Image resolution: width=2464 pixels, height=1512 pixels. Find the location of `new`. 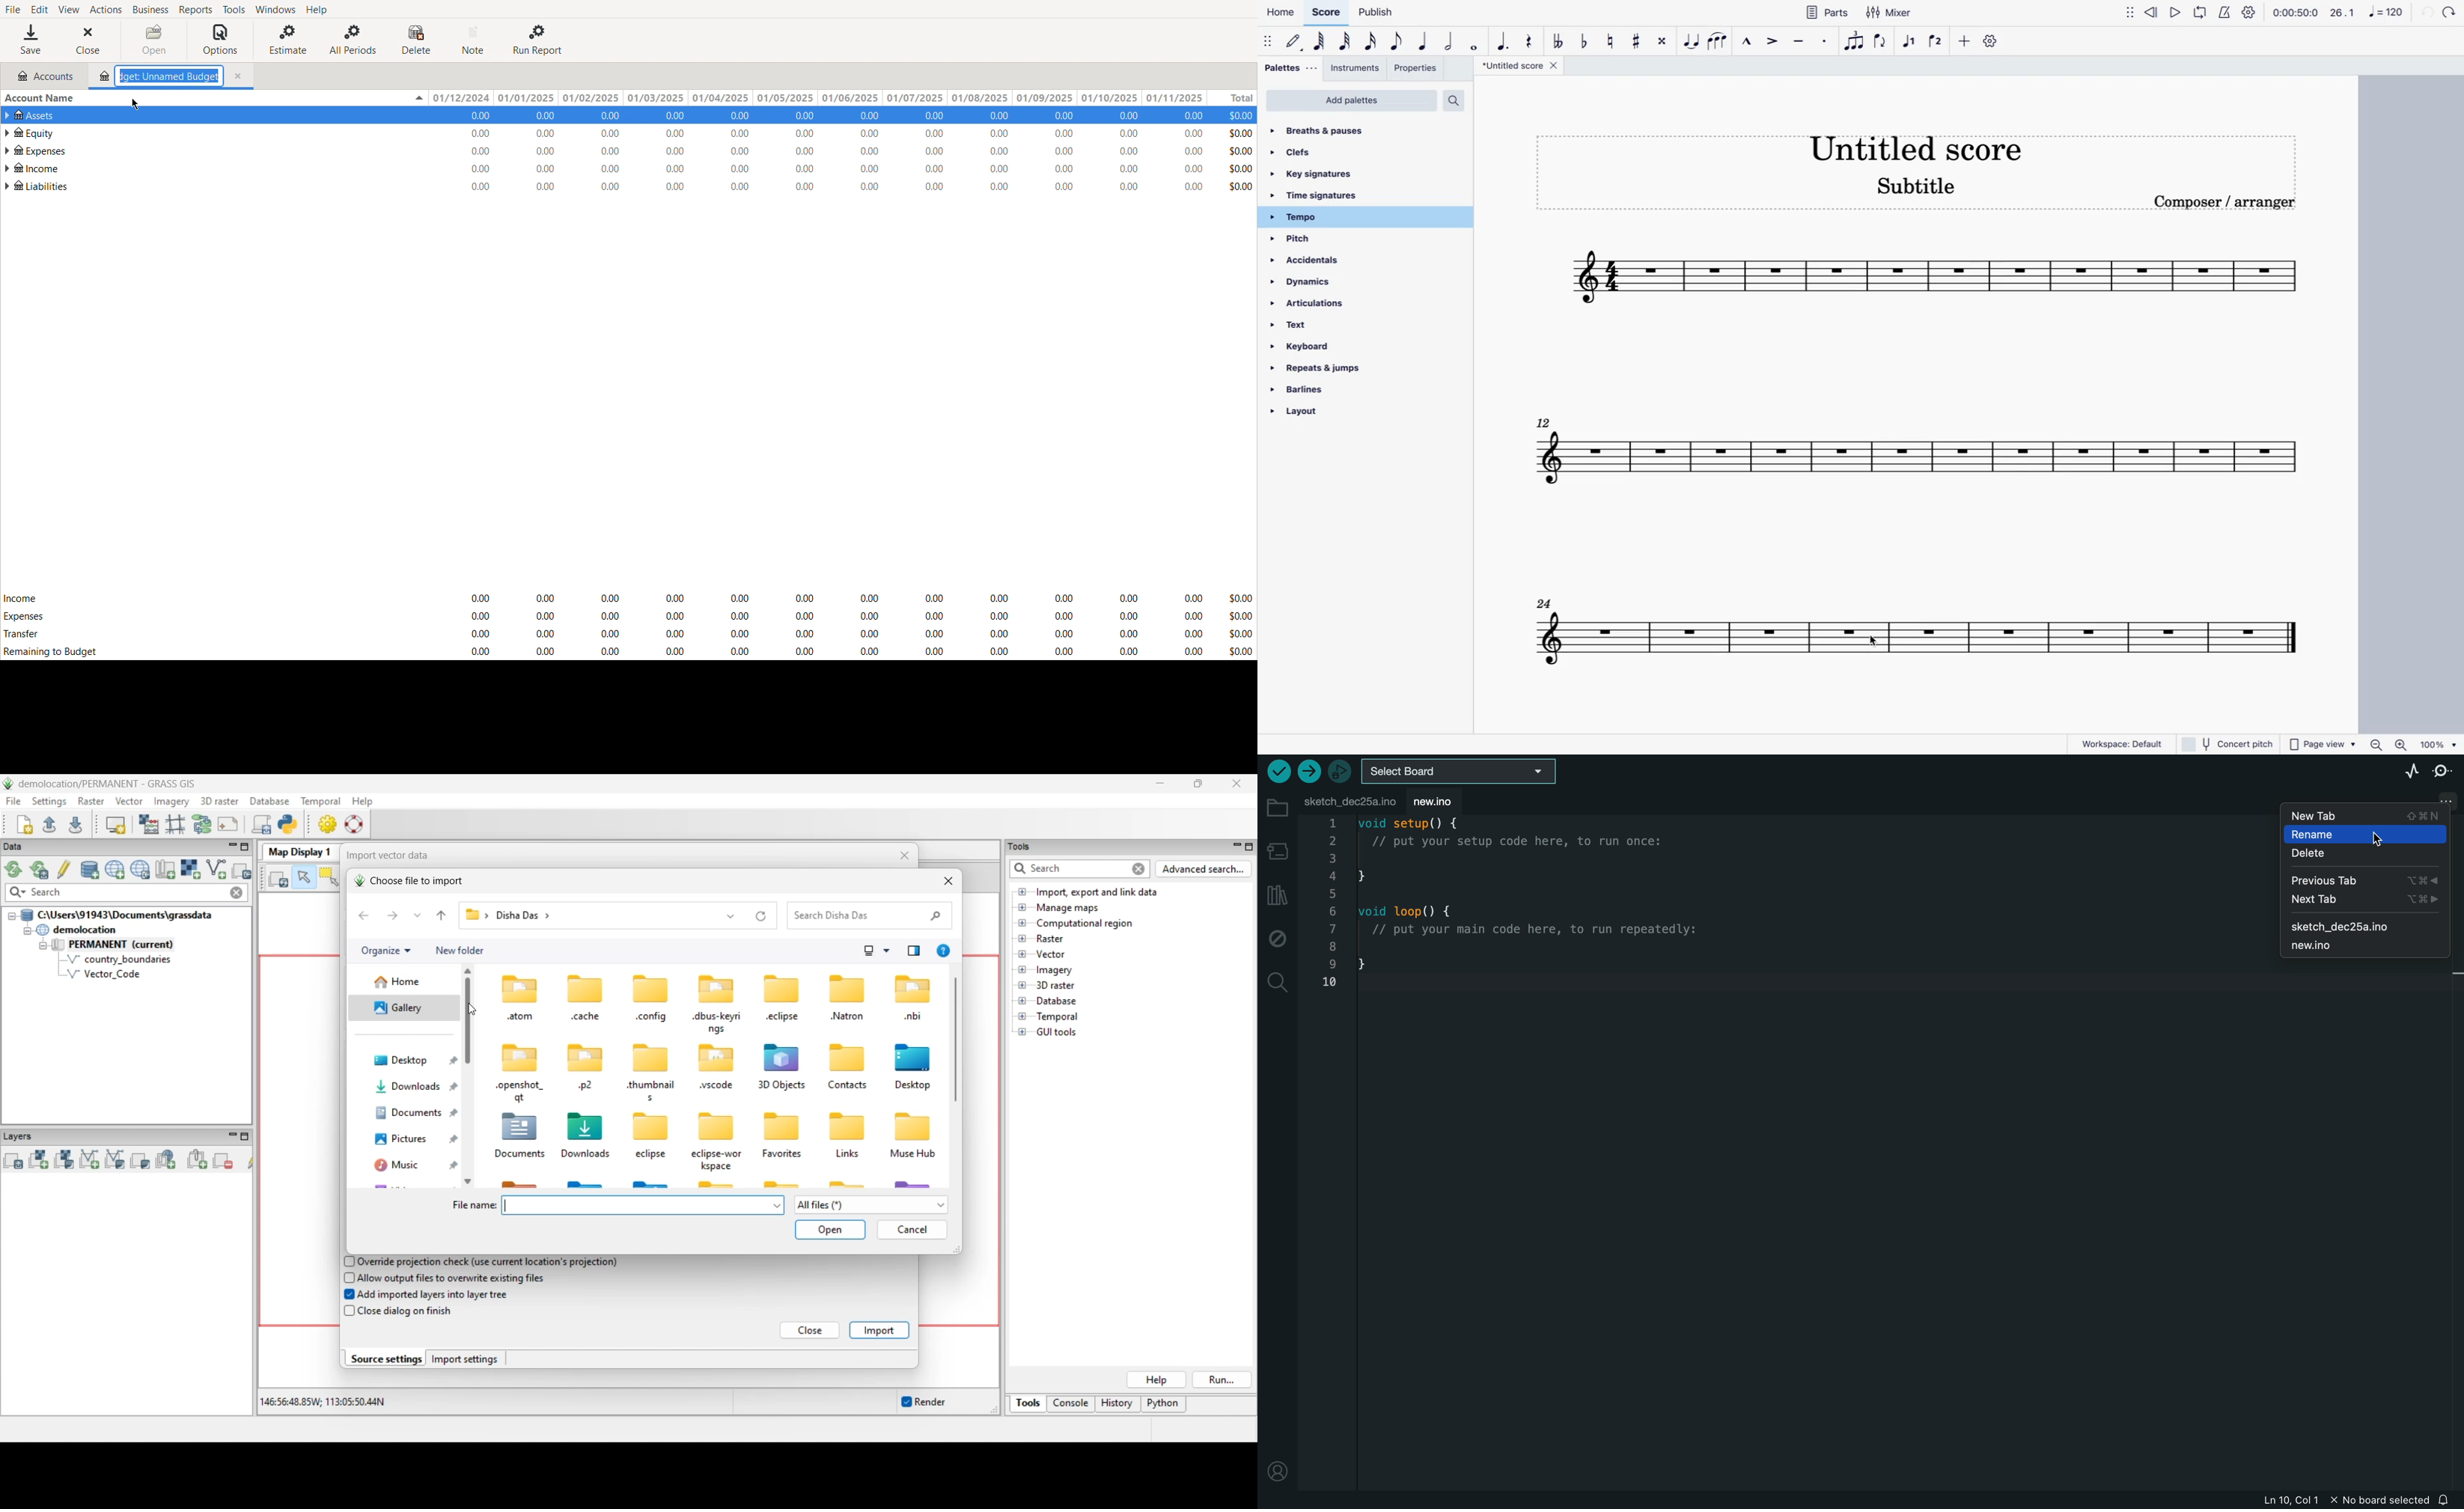

new is located at coordinates (1444, 801).